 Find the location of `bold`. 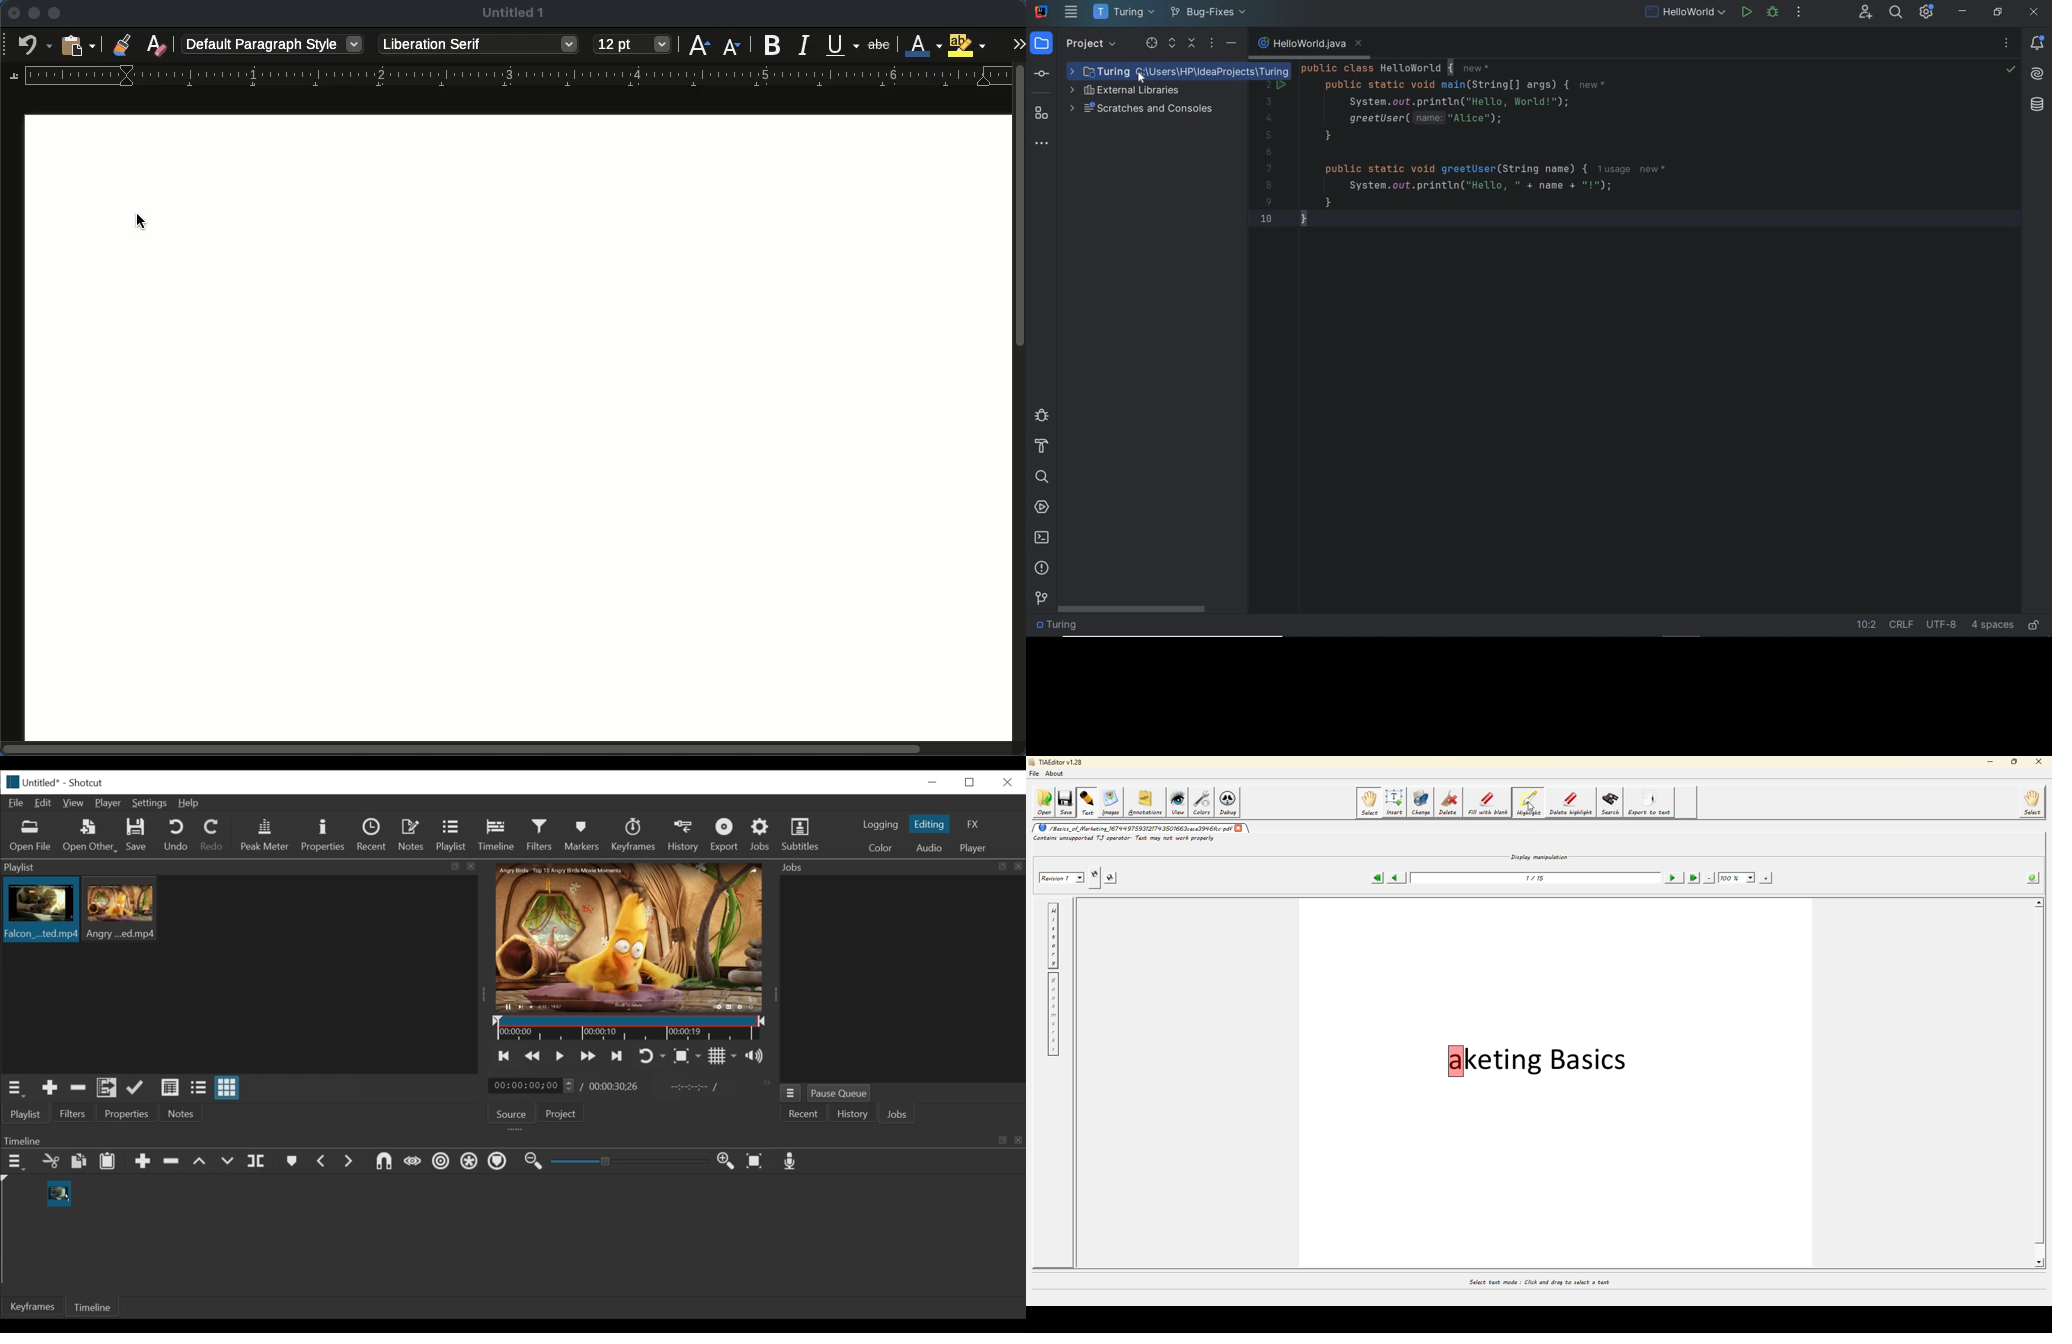

bold is located at coordinates (772, 44).